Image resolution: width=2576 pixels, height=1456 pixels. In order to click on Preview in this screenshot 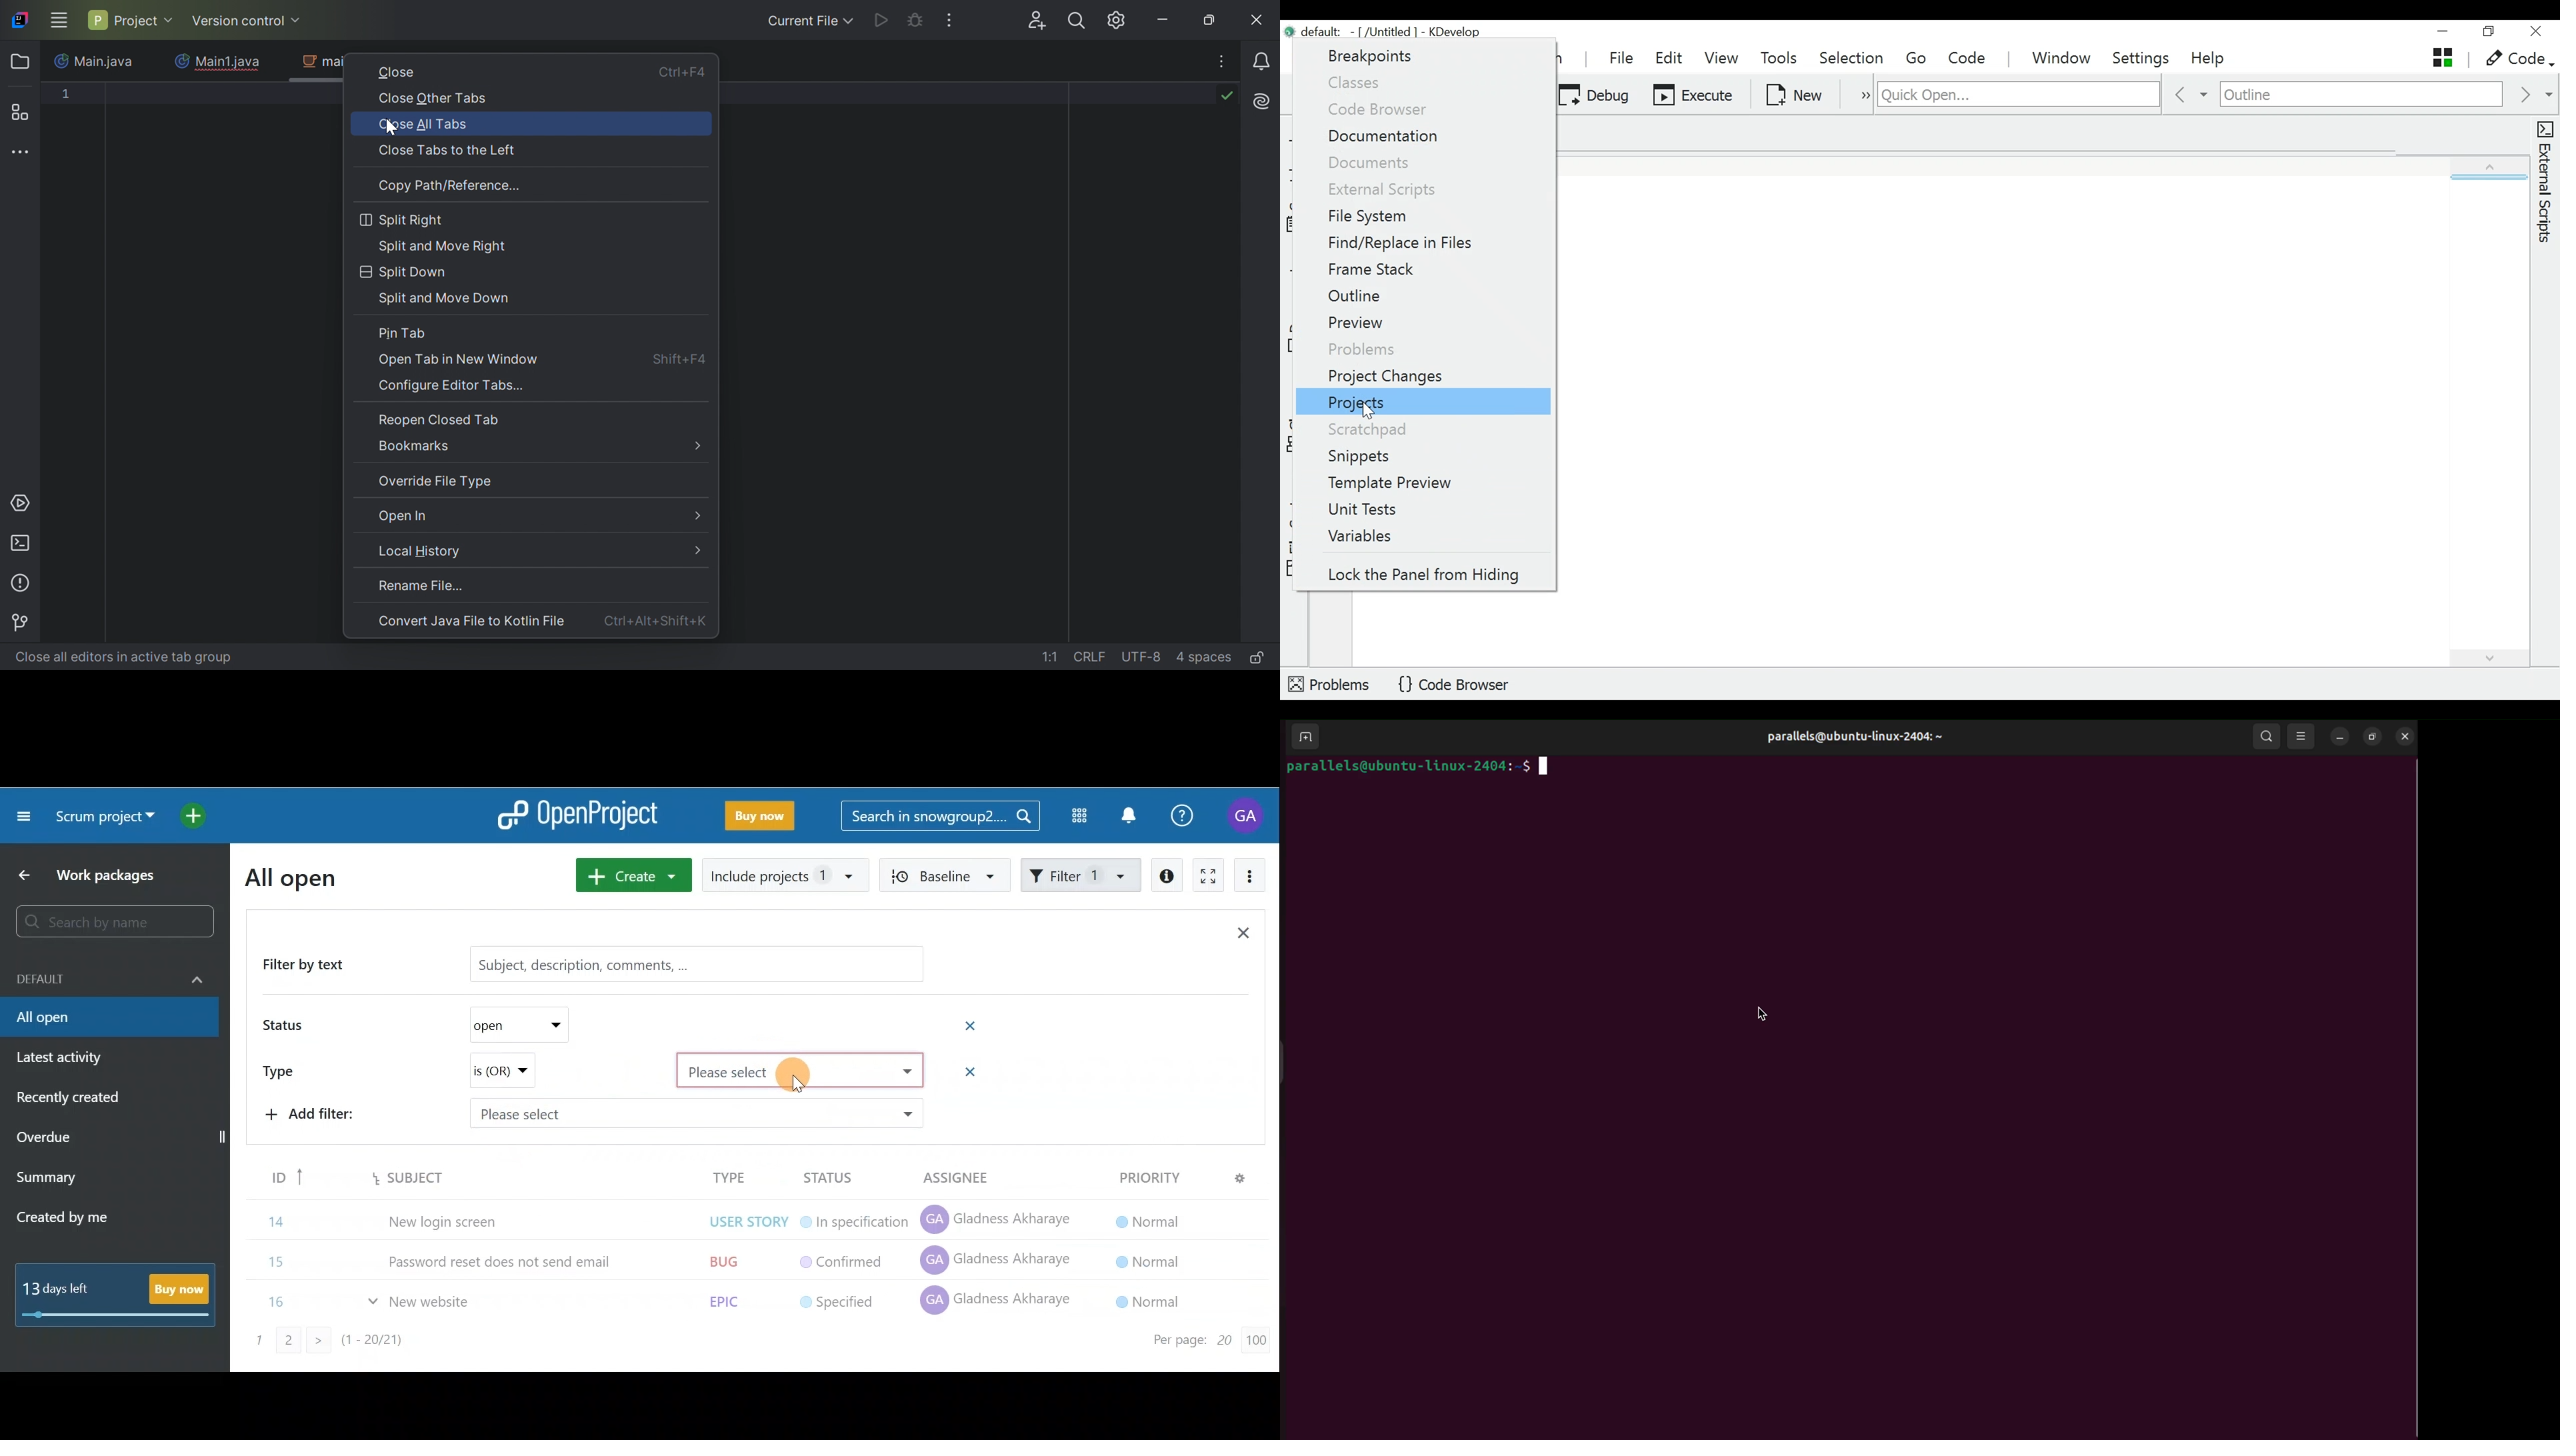, I will do `click(1357, 325)`.